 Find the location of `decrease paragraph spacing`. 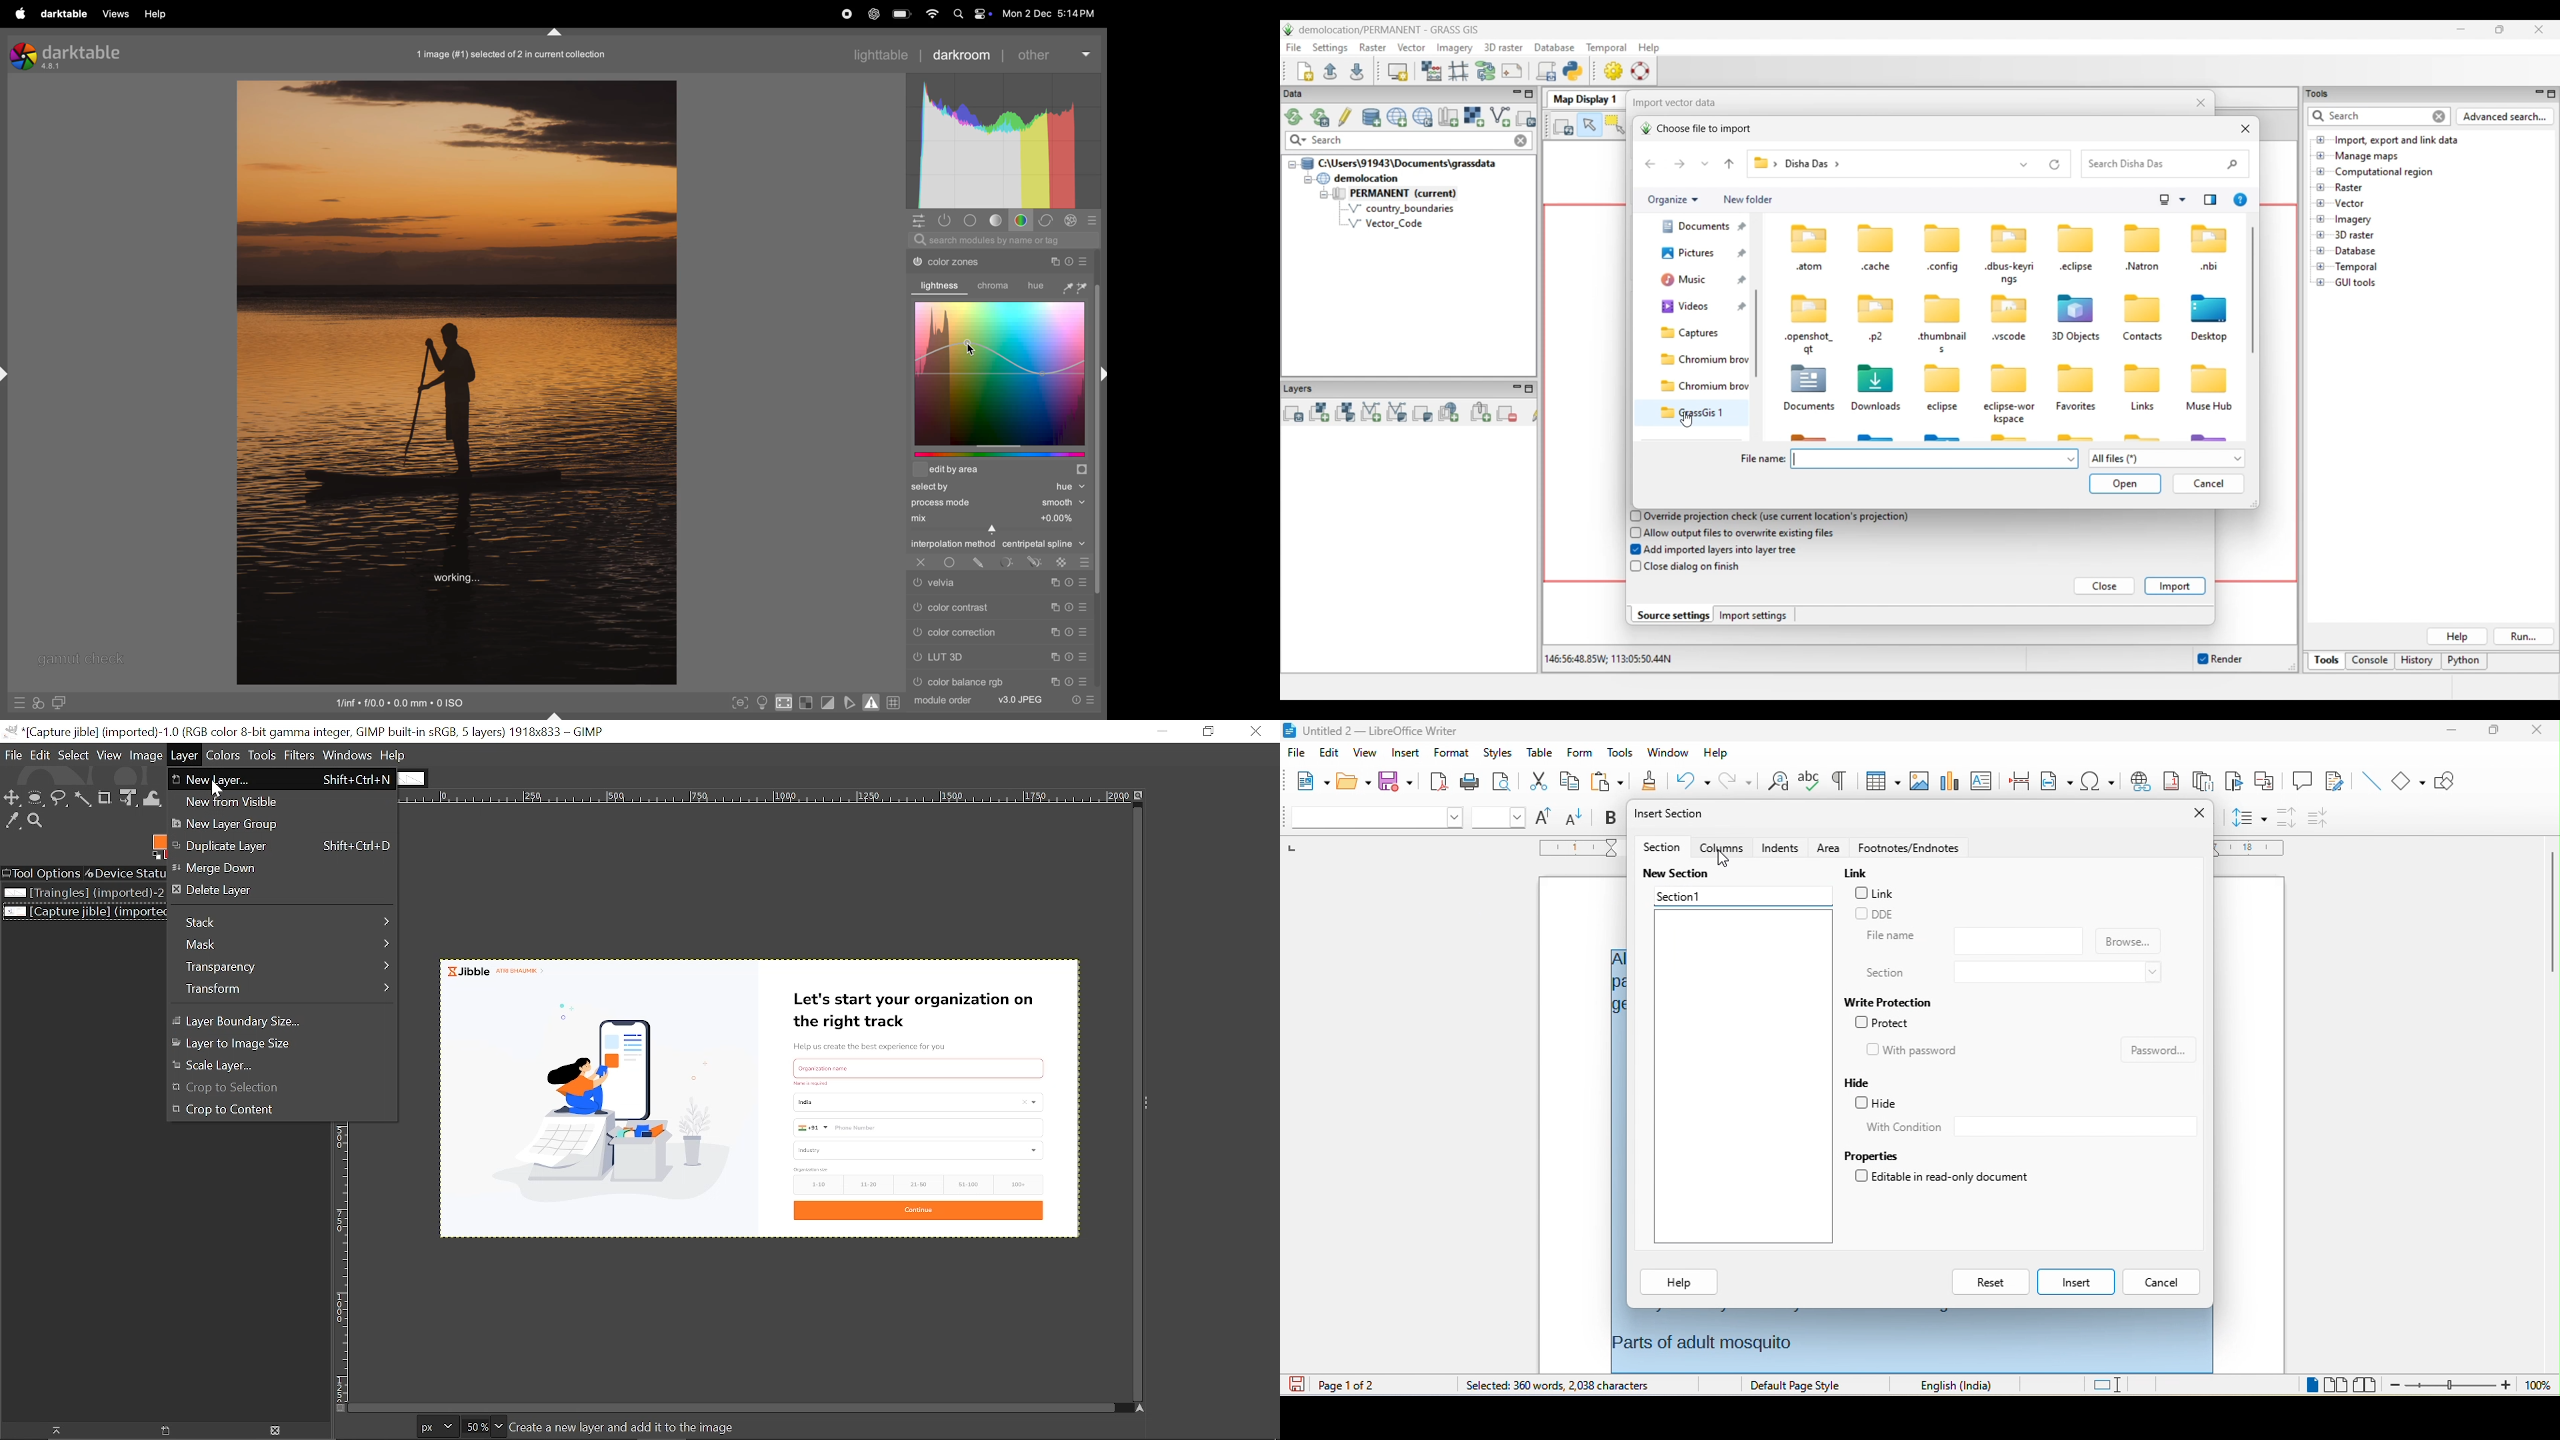

decrease paragraph spacing is located at coordinates (2320, 817).